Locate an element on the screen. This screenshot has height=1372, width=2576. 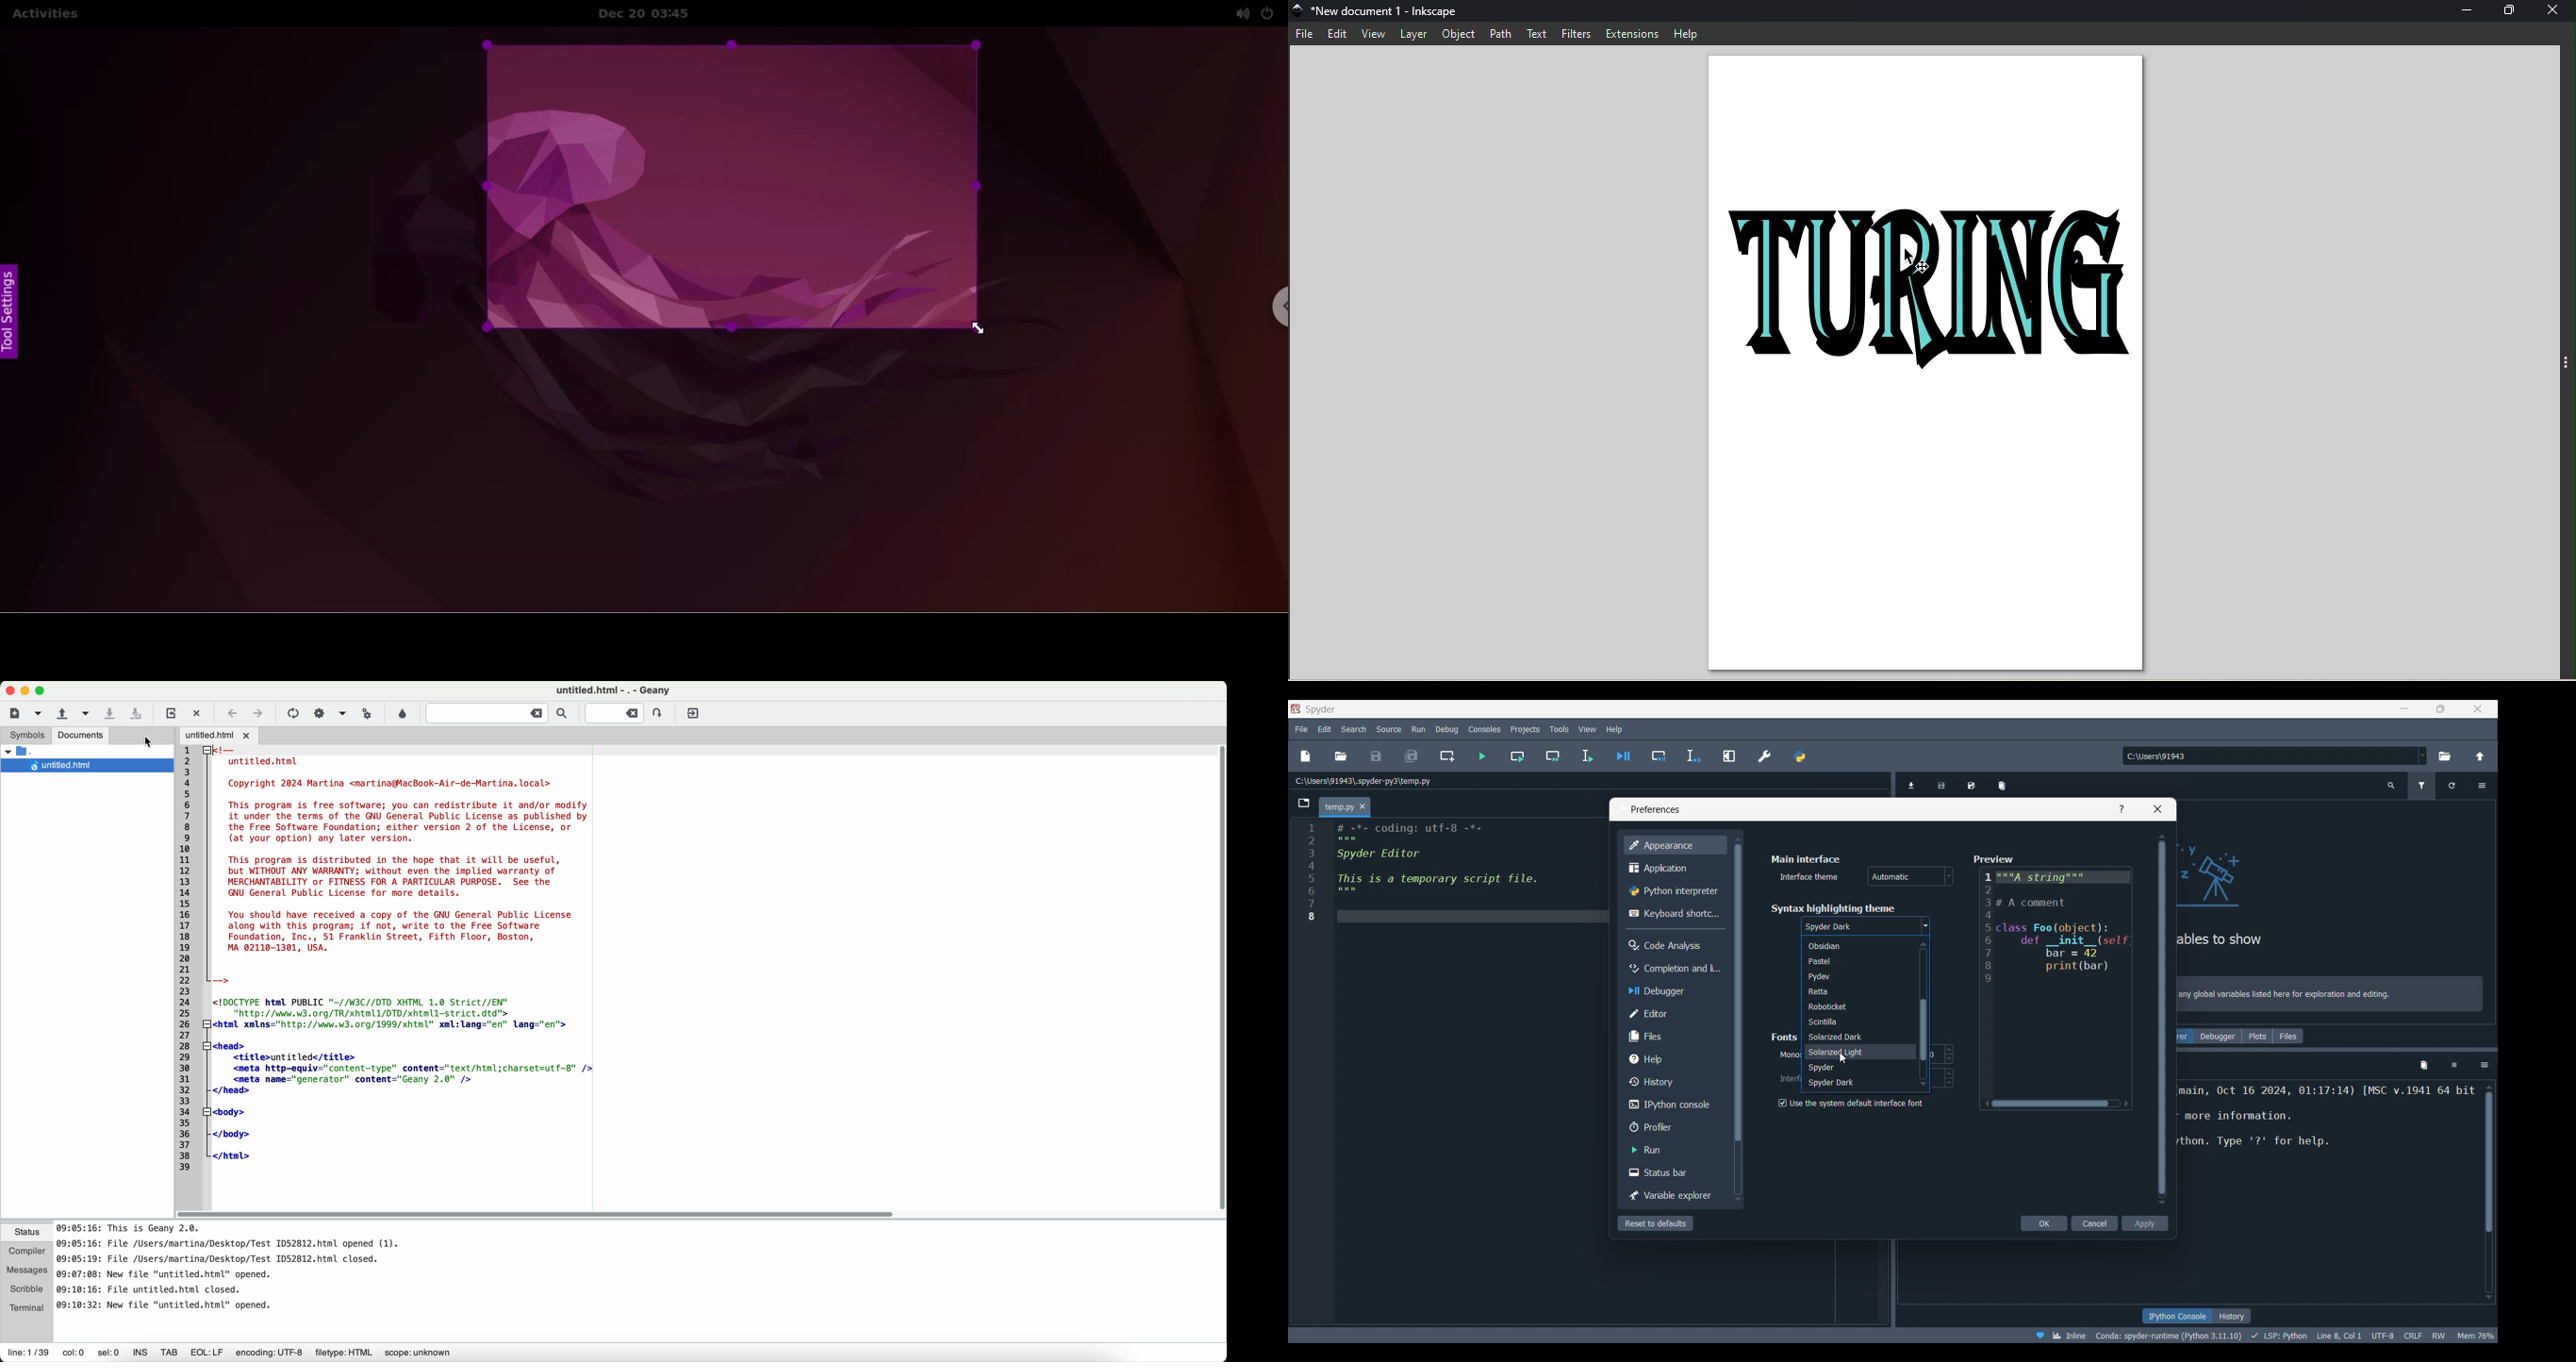
Preview is located at coordinates (2057, 981).